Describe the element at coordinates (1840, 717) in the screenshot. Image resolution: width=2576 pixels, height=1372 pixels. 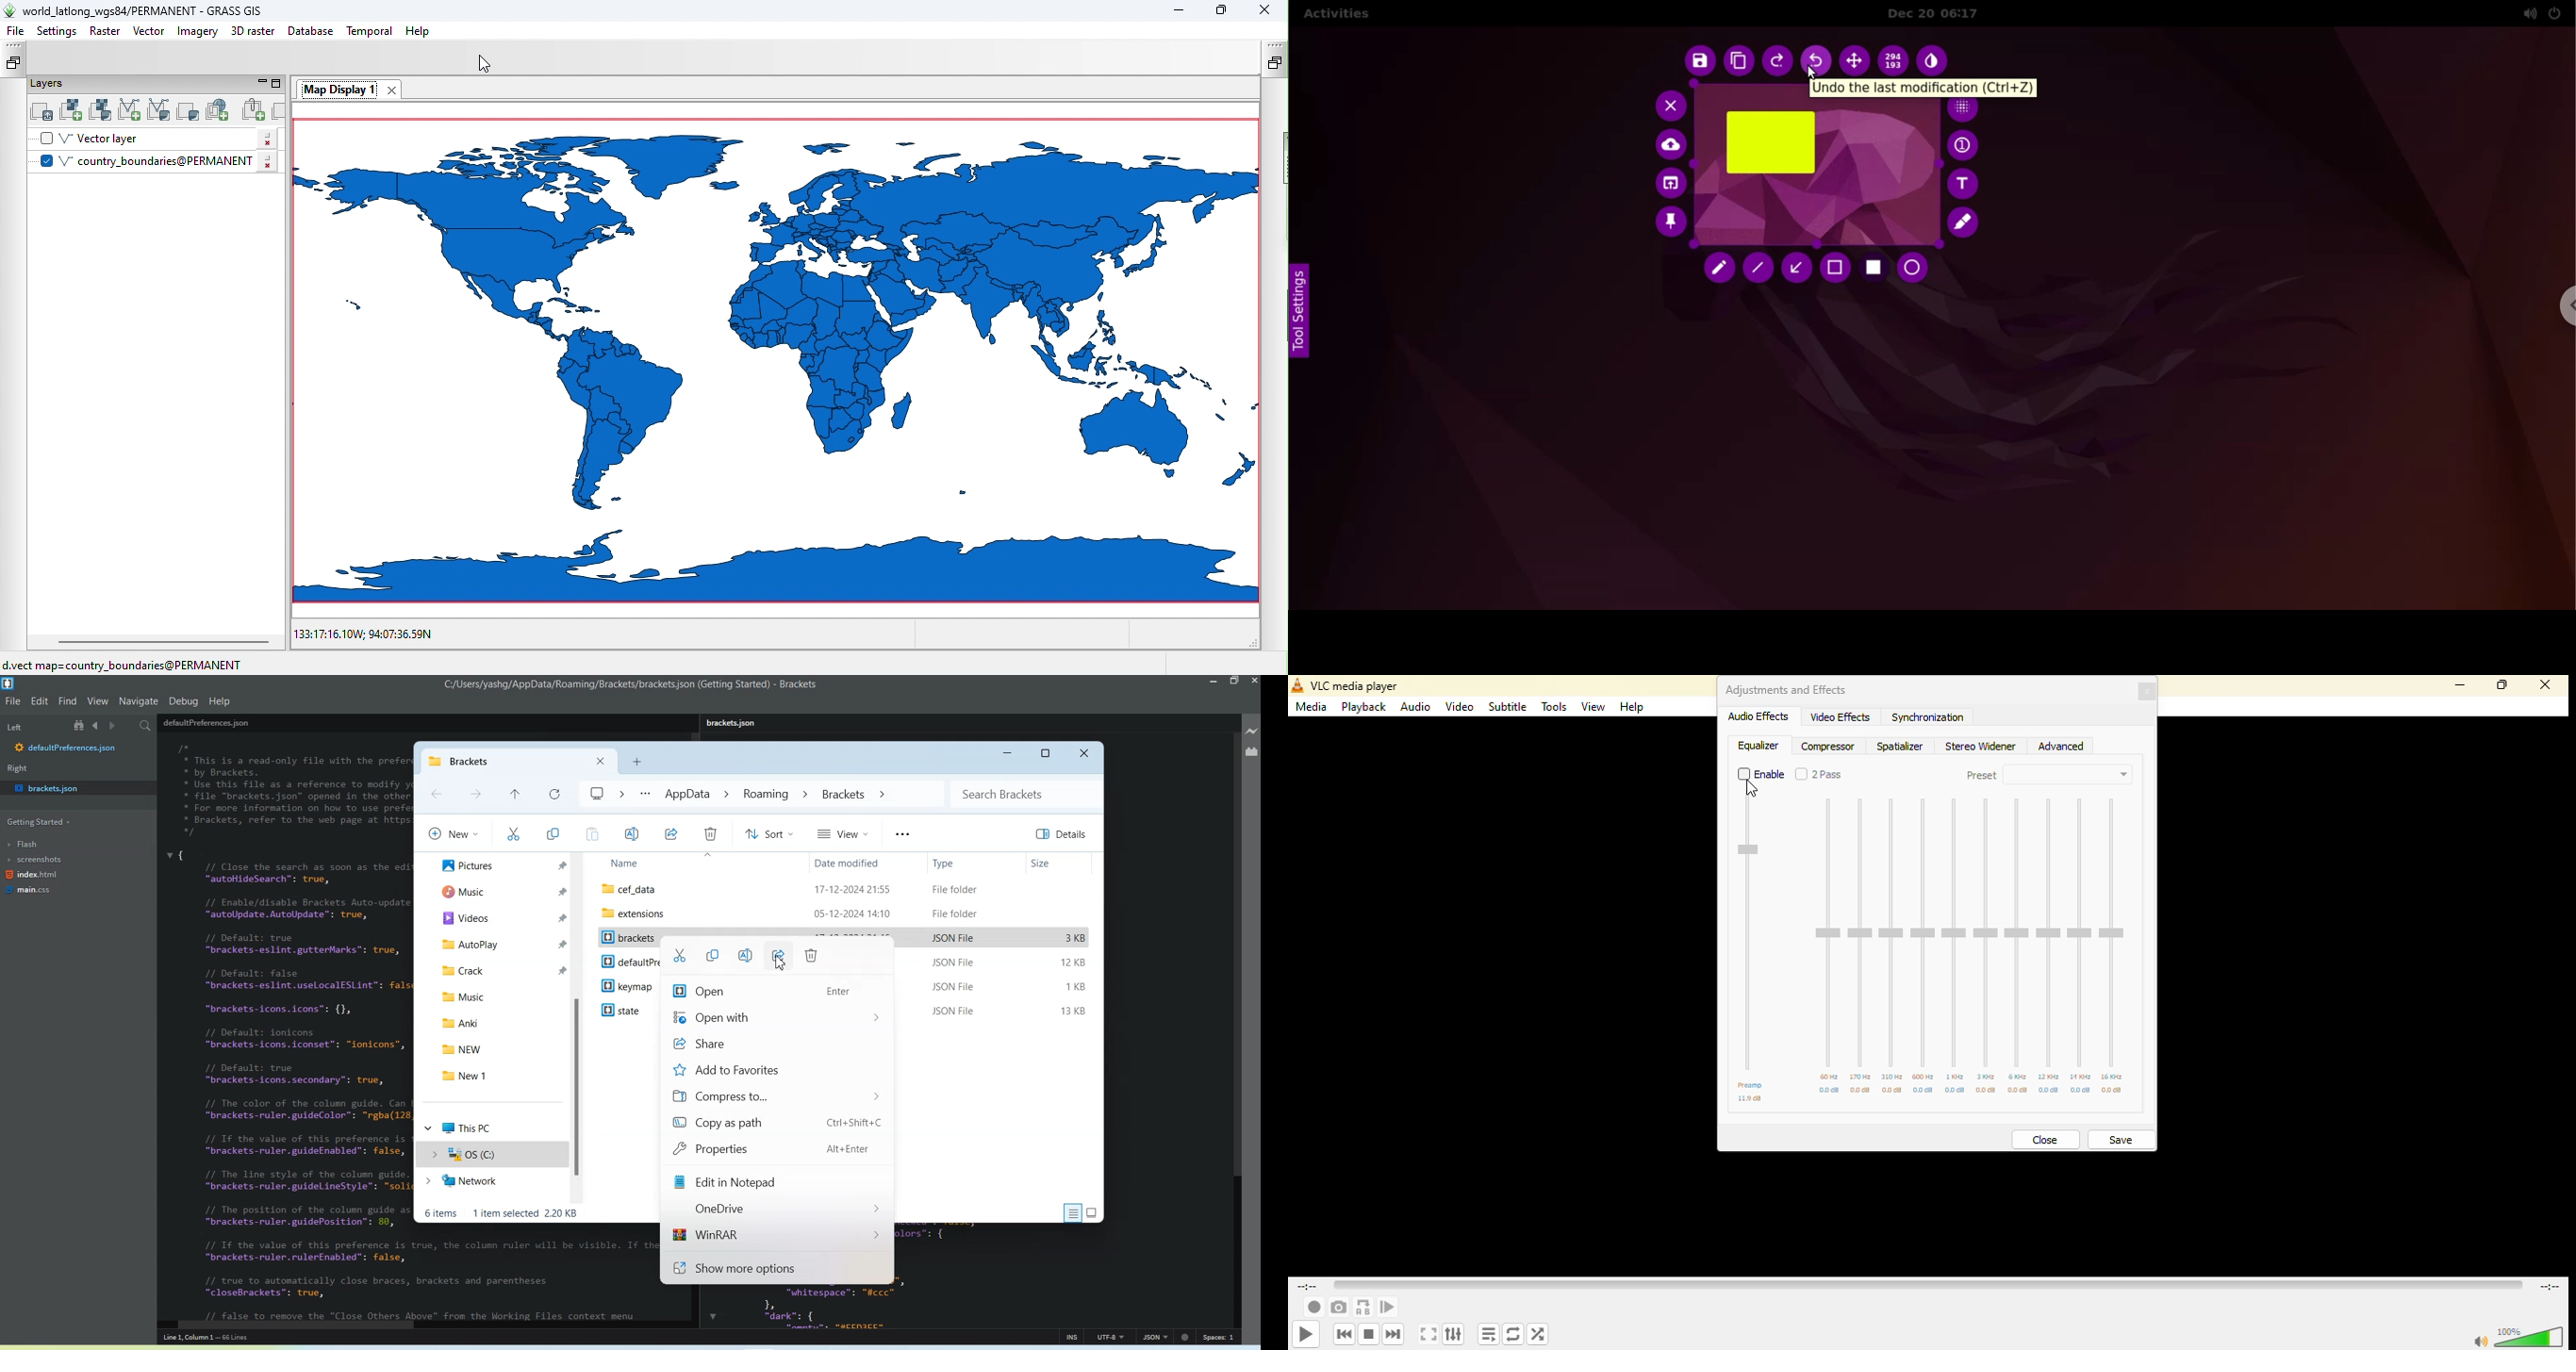
I see `video effects` at that location.